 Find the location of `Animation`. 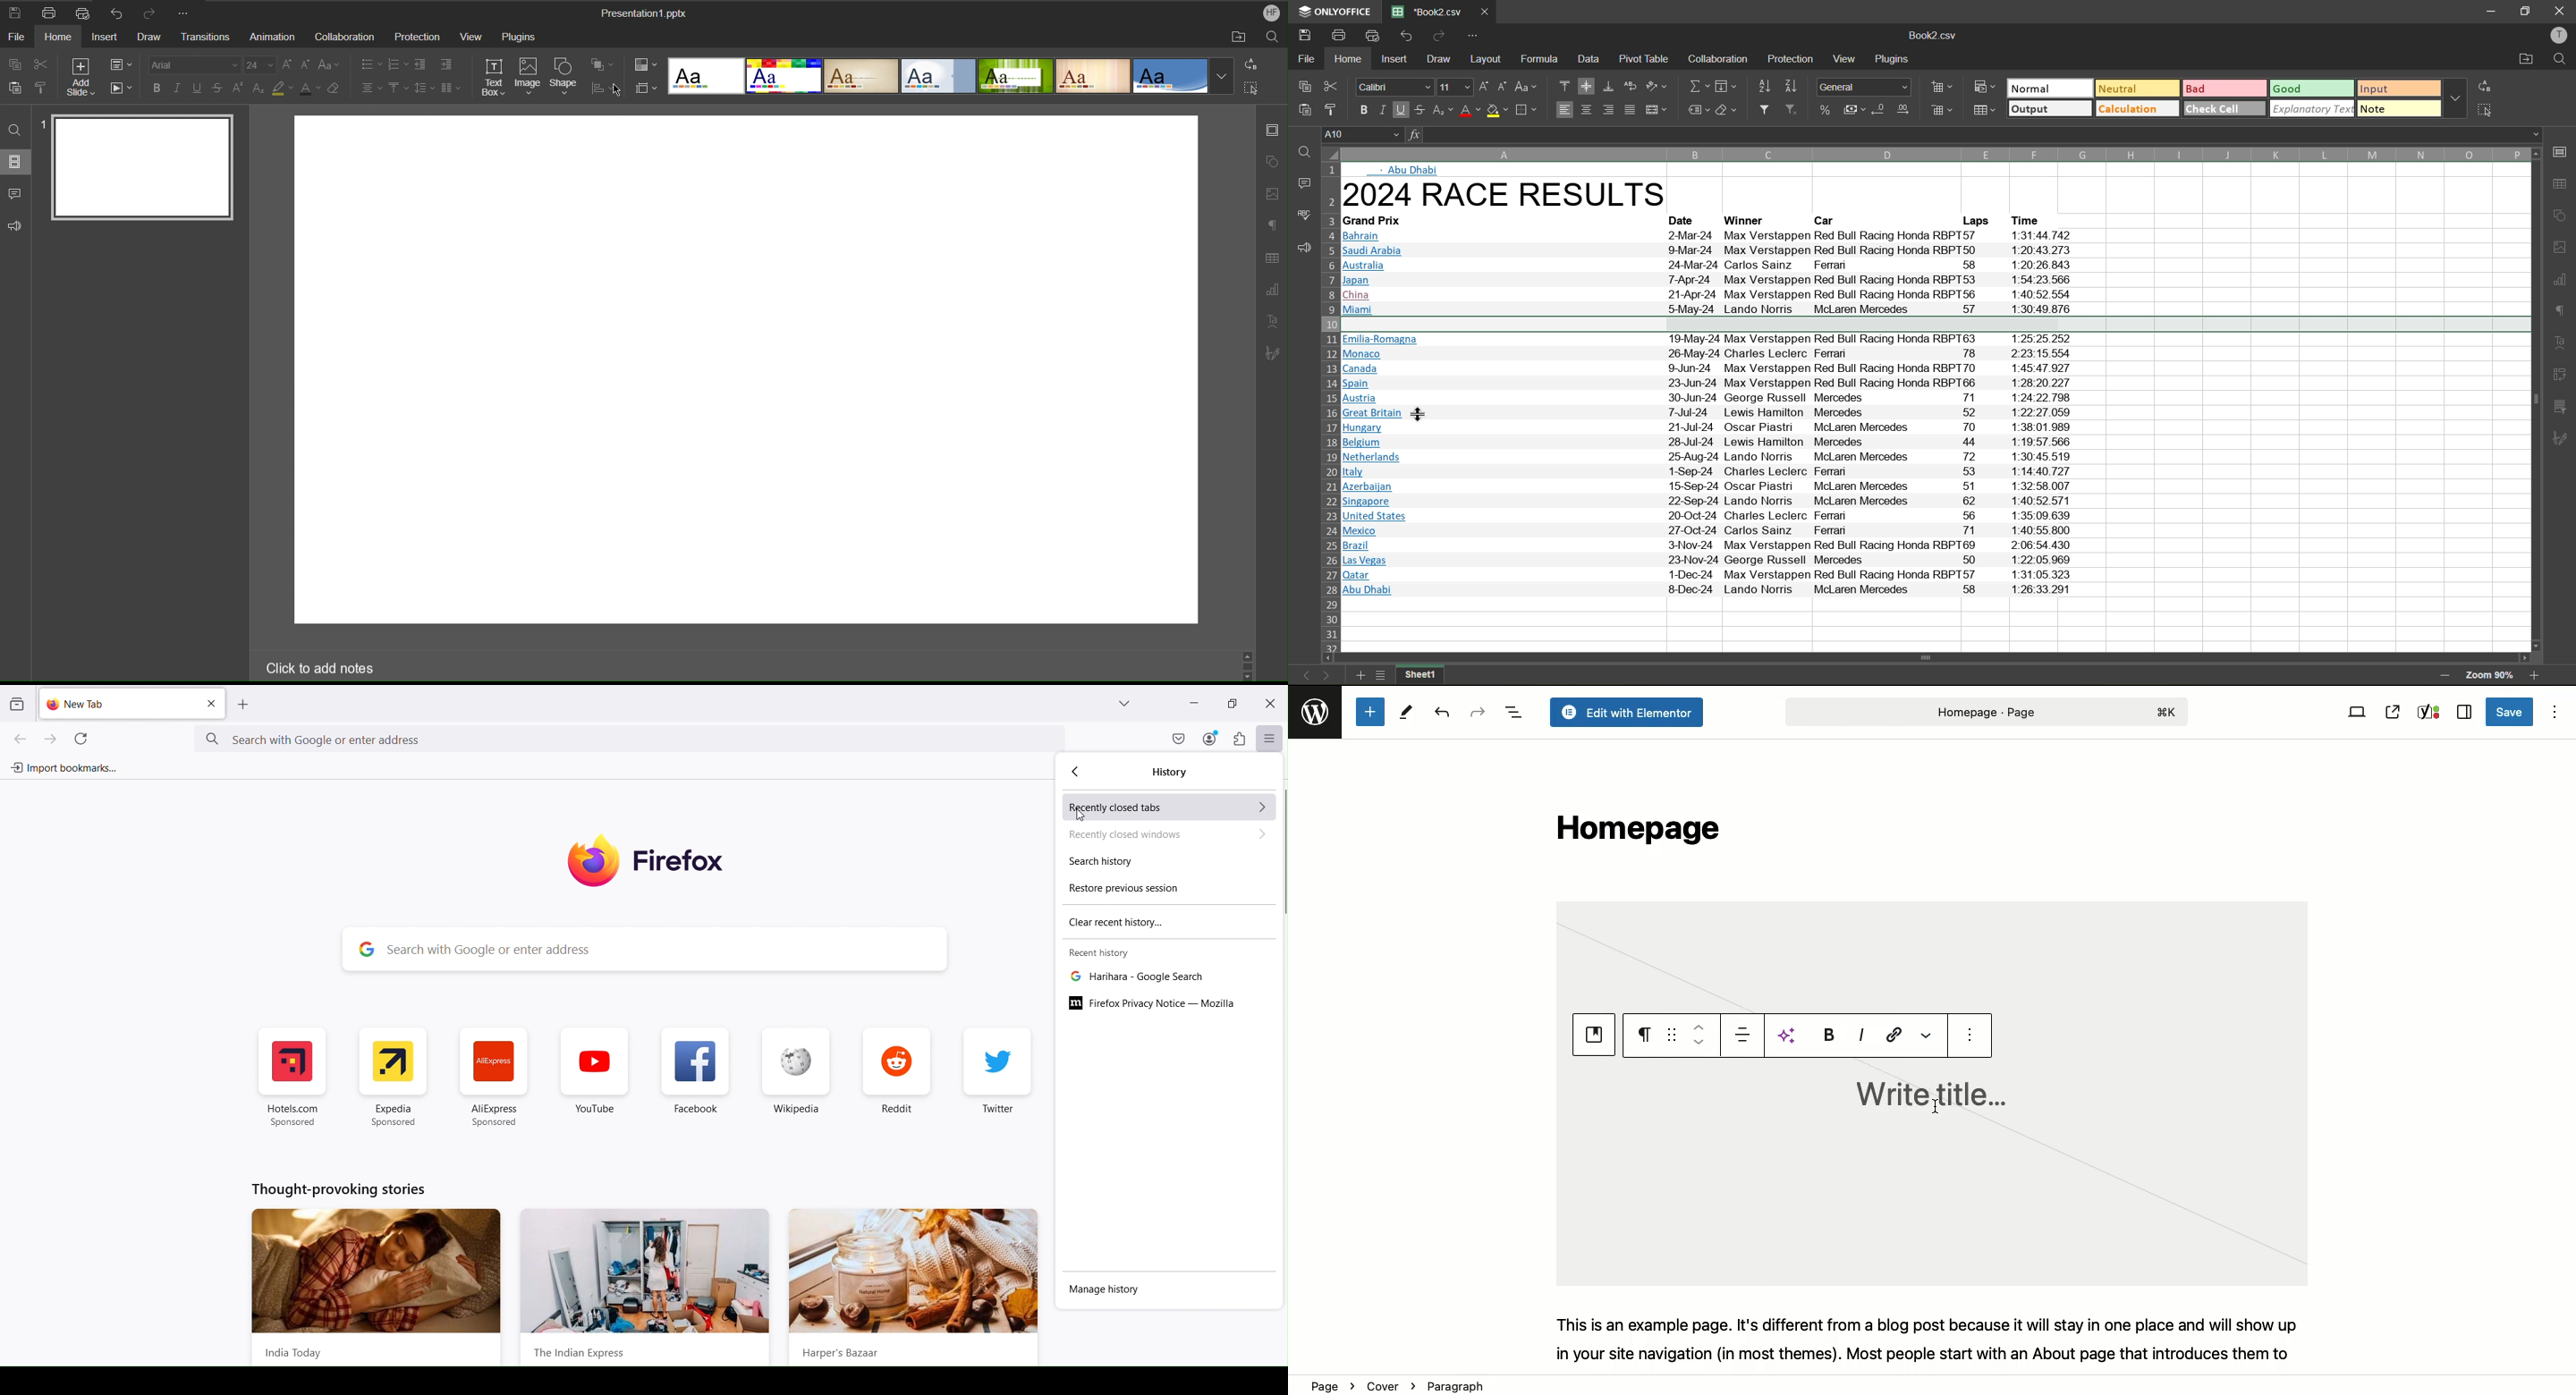

Animation is located at coordinates (268, 35).